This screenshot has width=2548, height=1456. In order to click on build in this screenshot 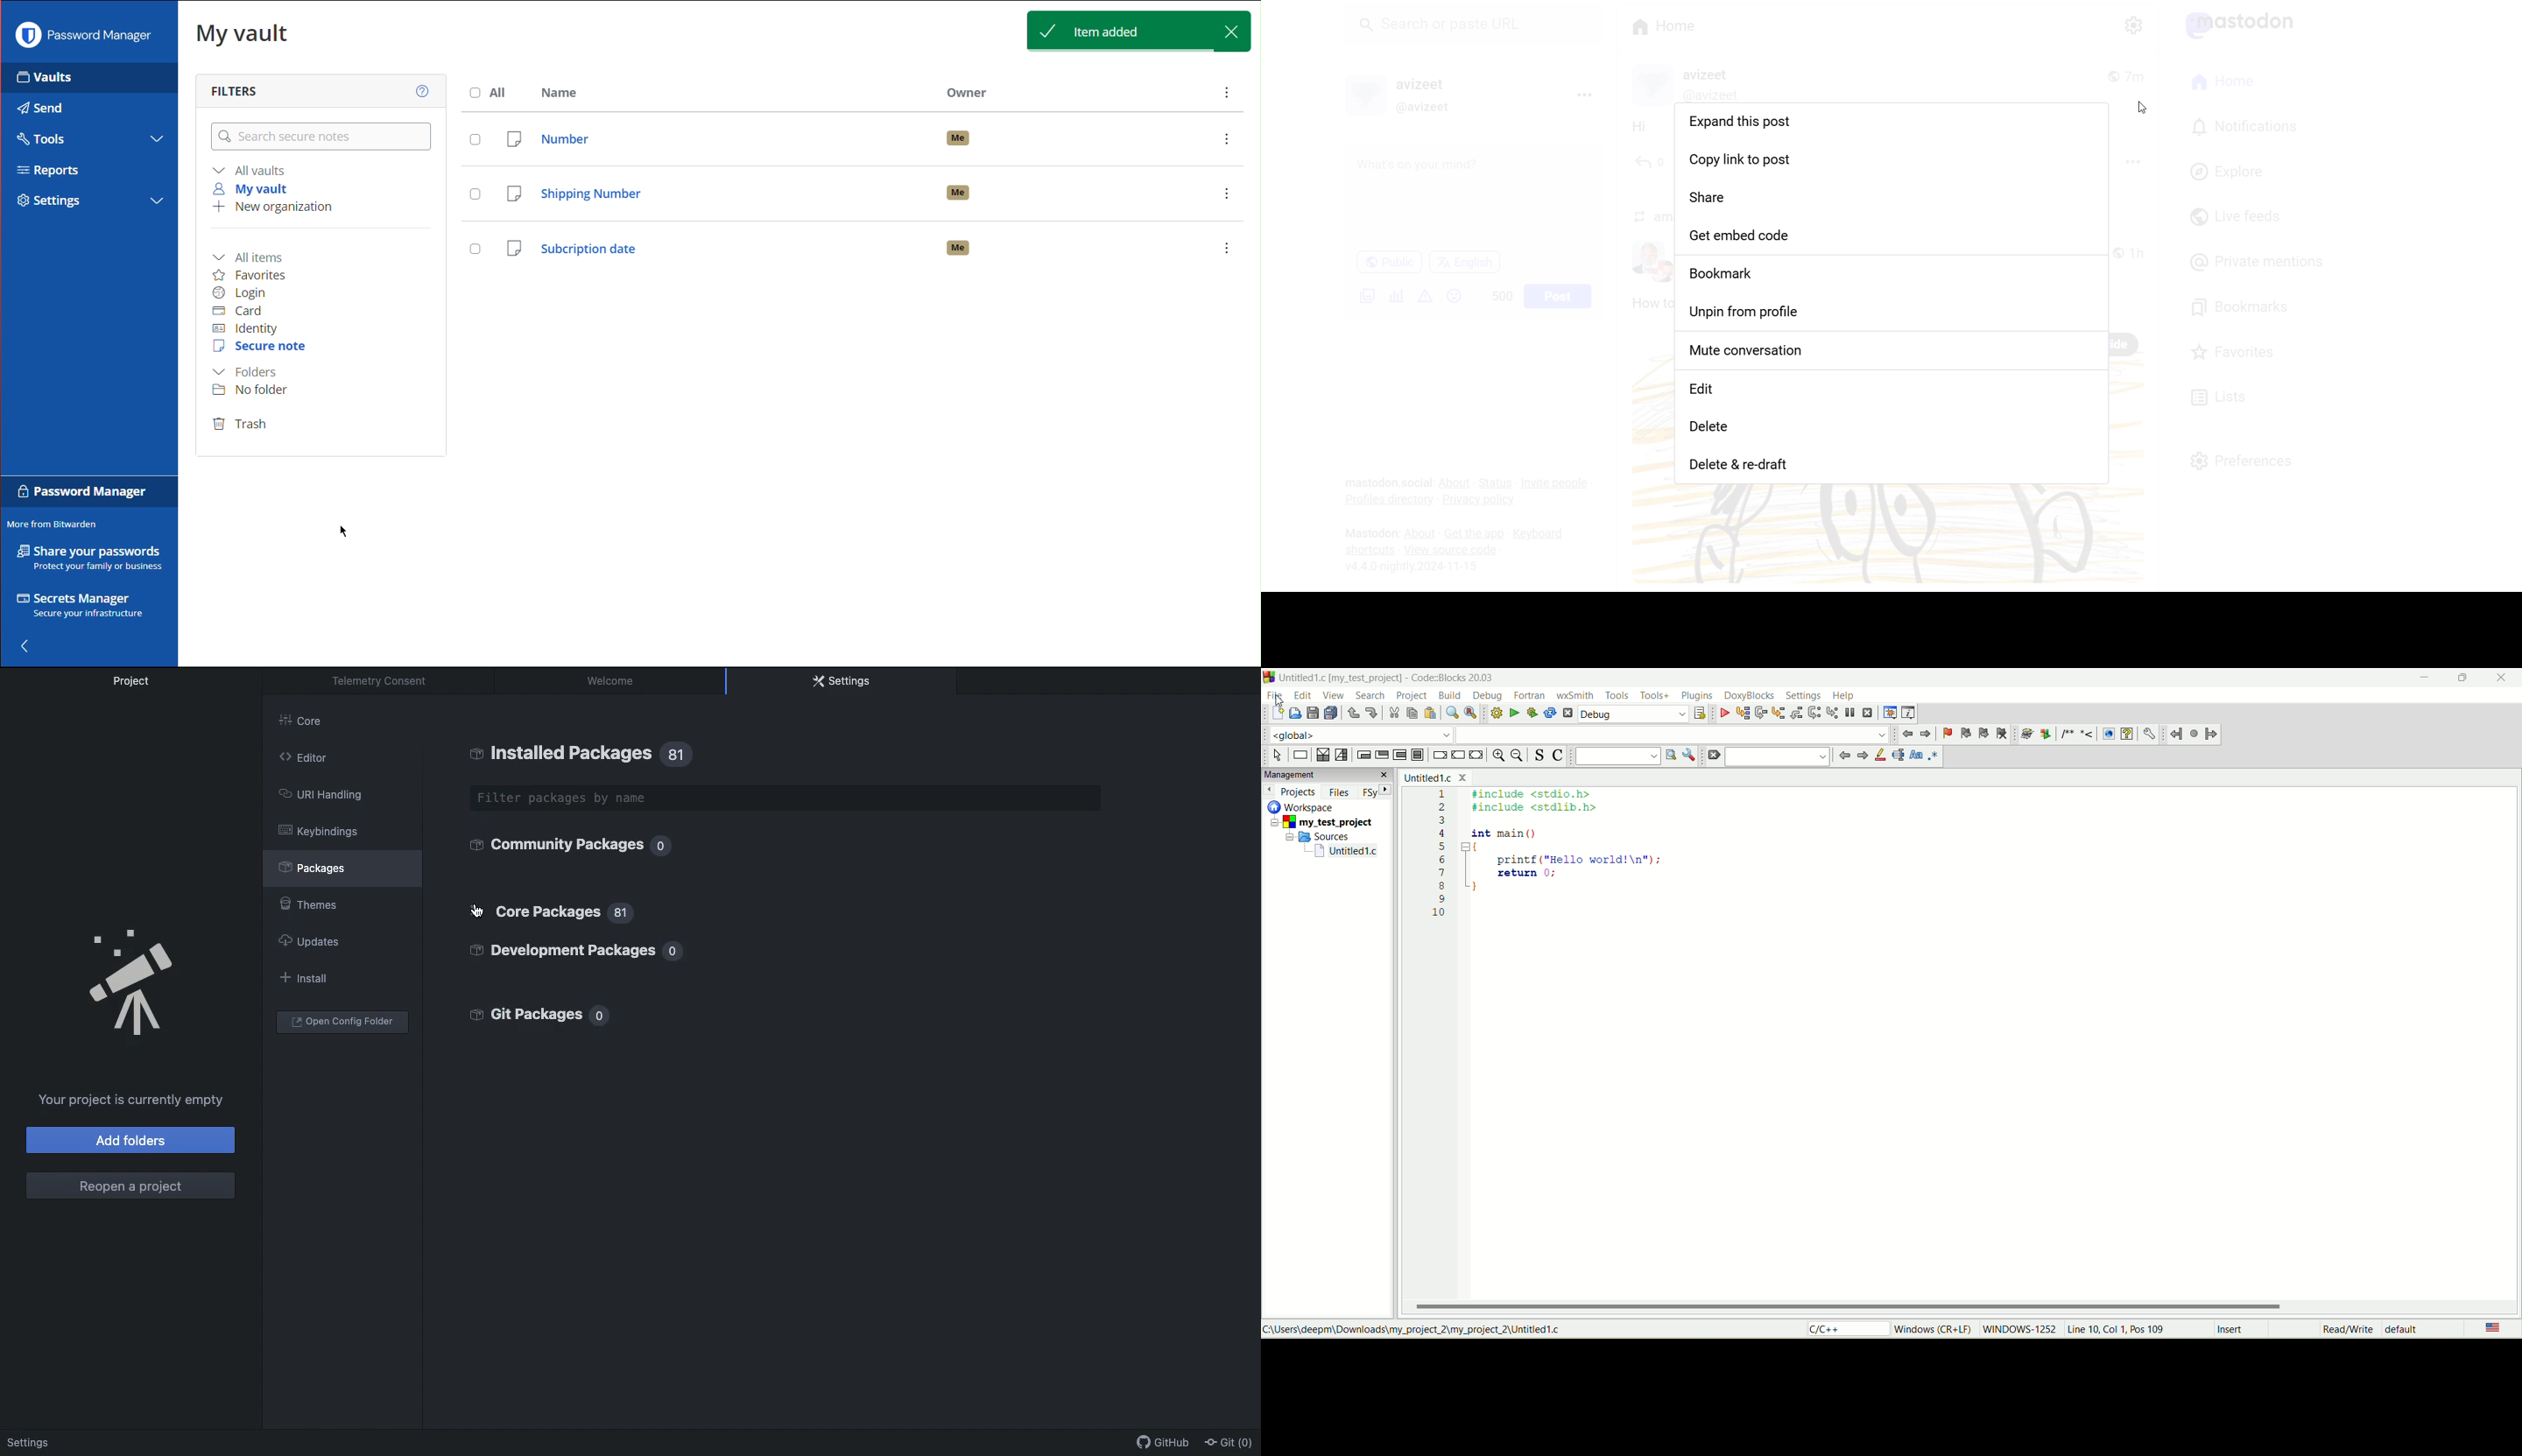, I will do `click(1495, 712)`.